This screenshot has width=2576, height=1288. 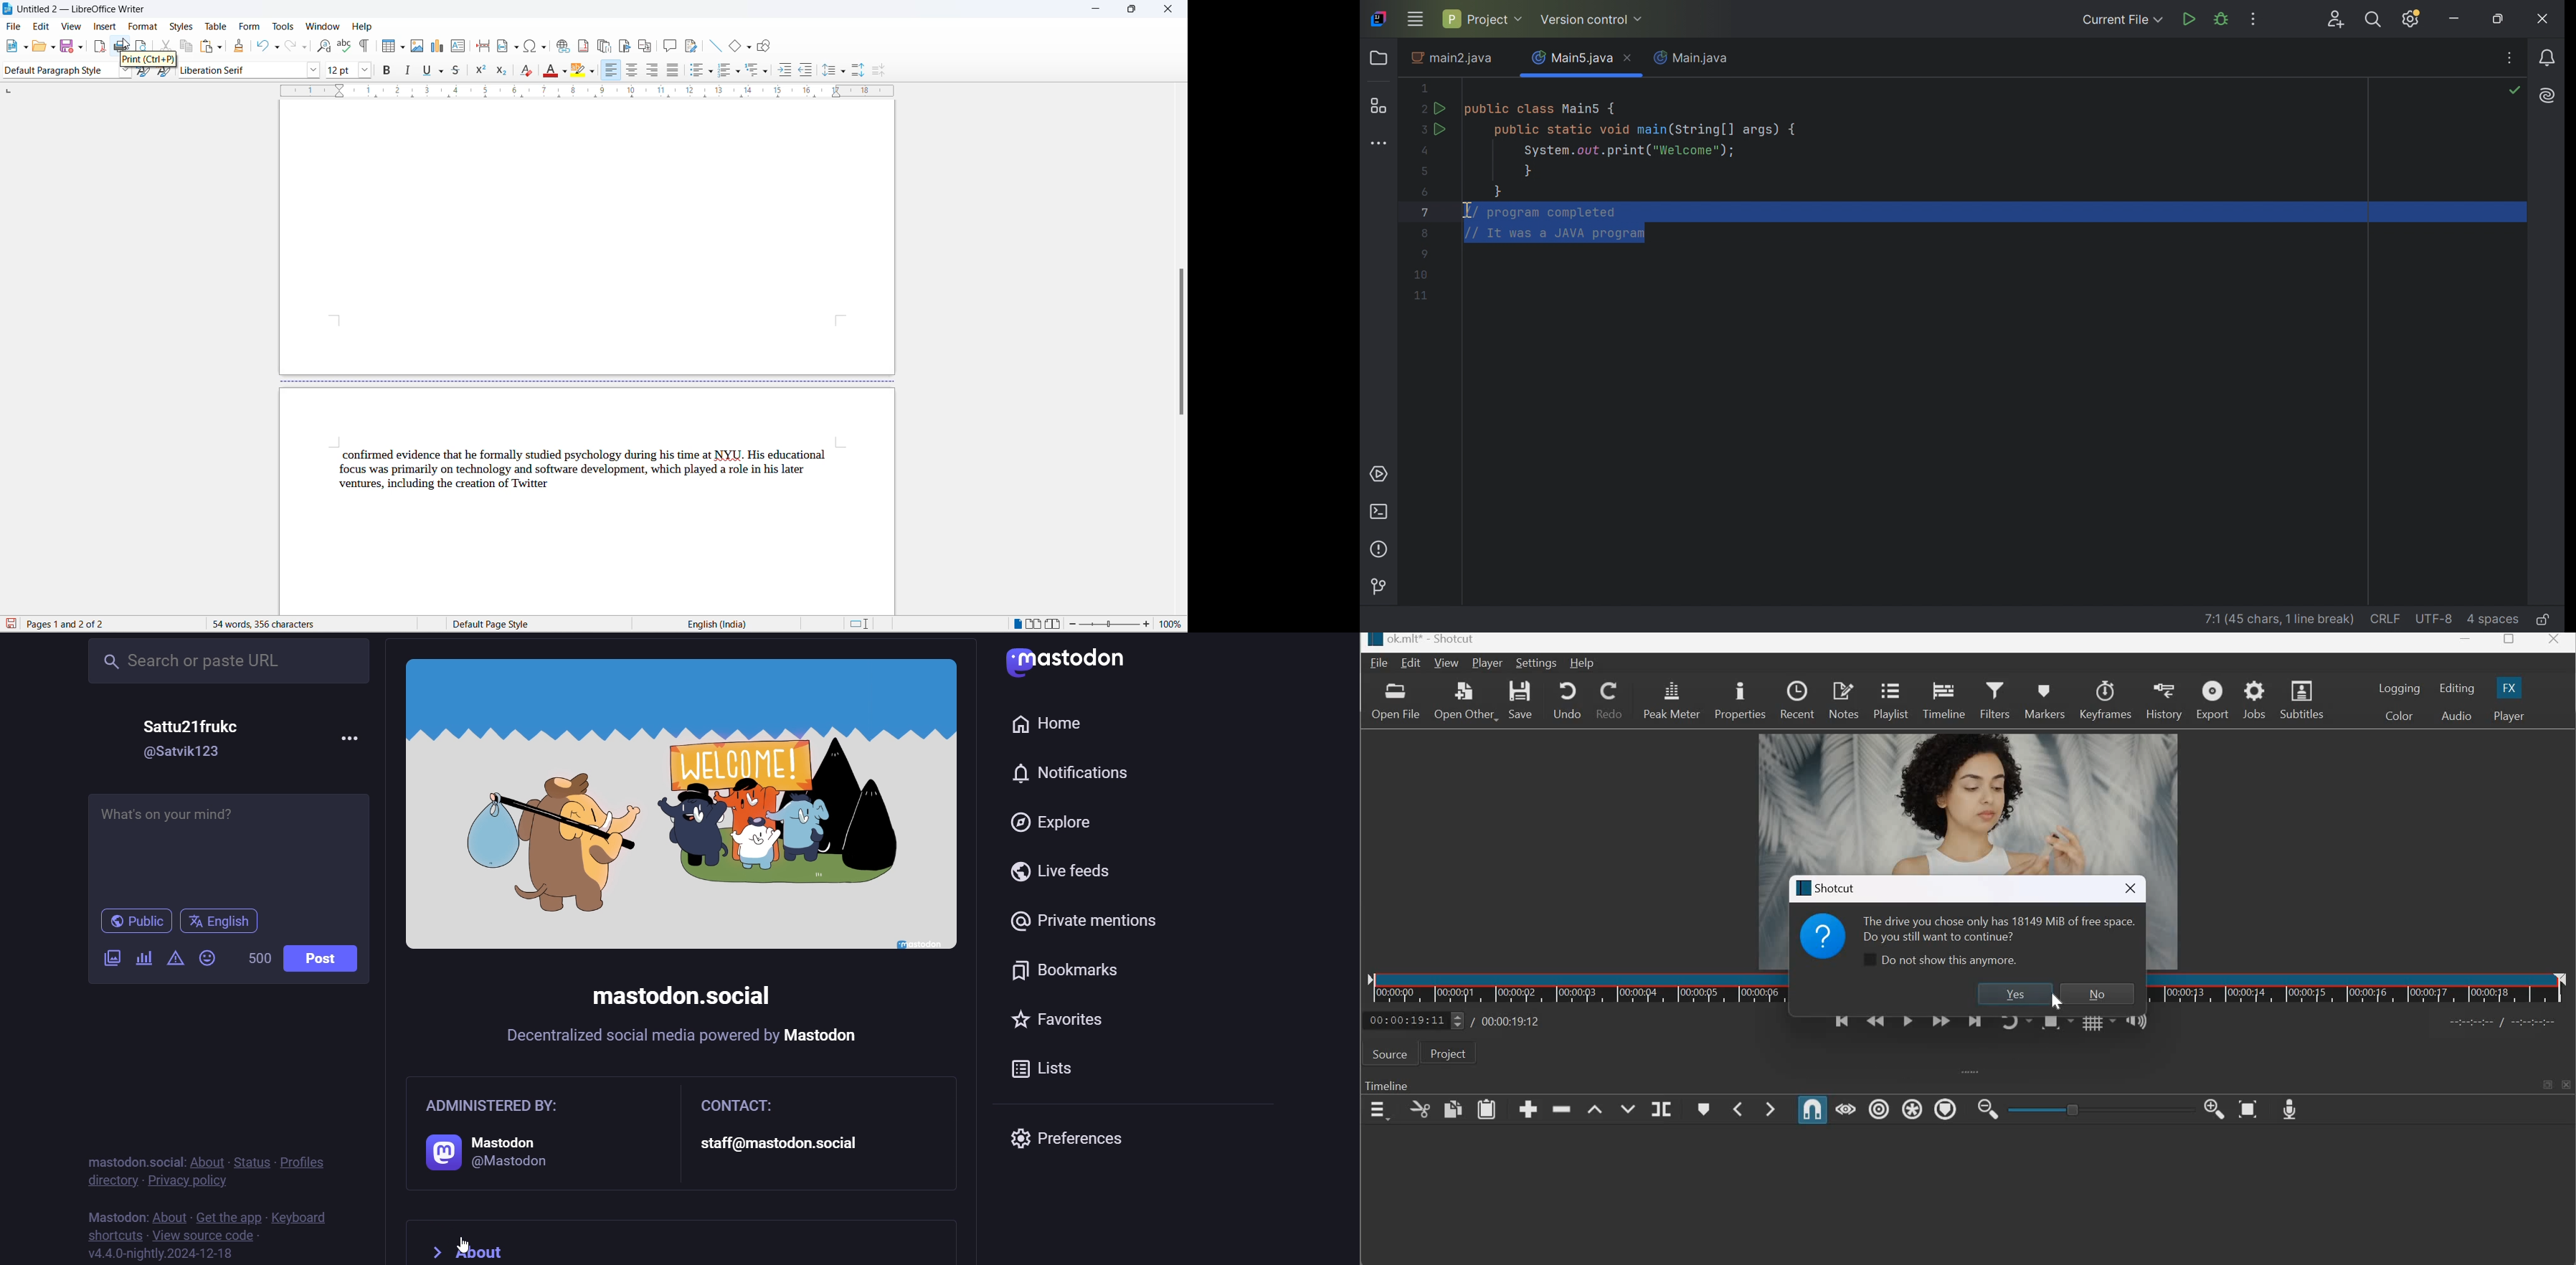 I want to click on cut, so click(x=166, y=46).